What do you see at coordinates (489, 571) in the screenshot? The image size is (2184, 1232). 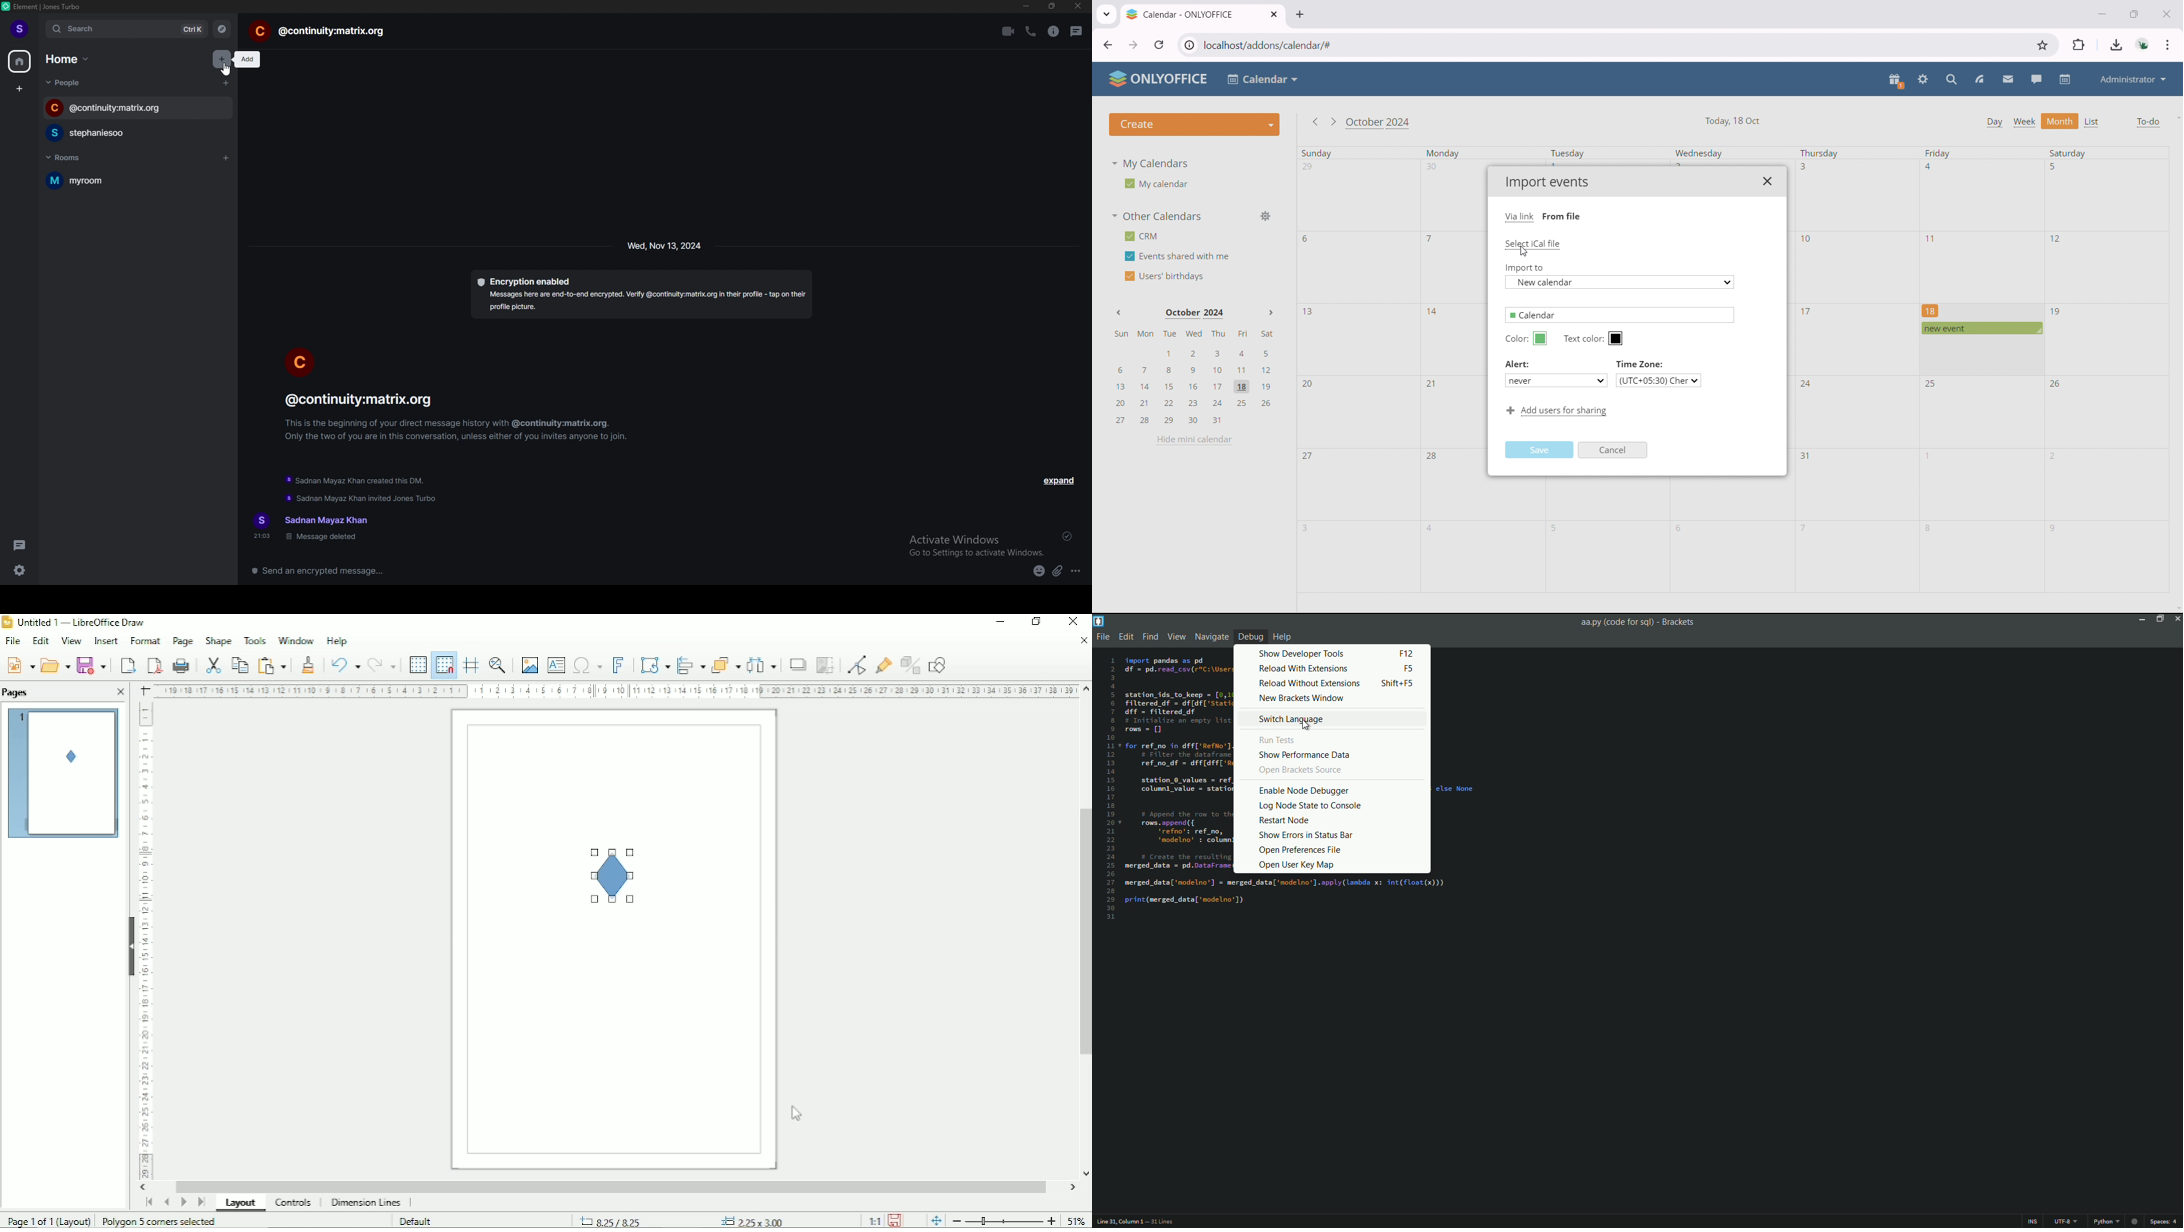 I see `message input` at bounding box center [489, 571].